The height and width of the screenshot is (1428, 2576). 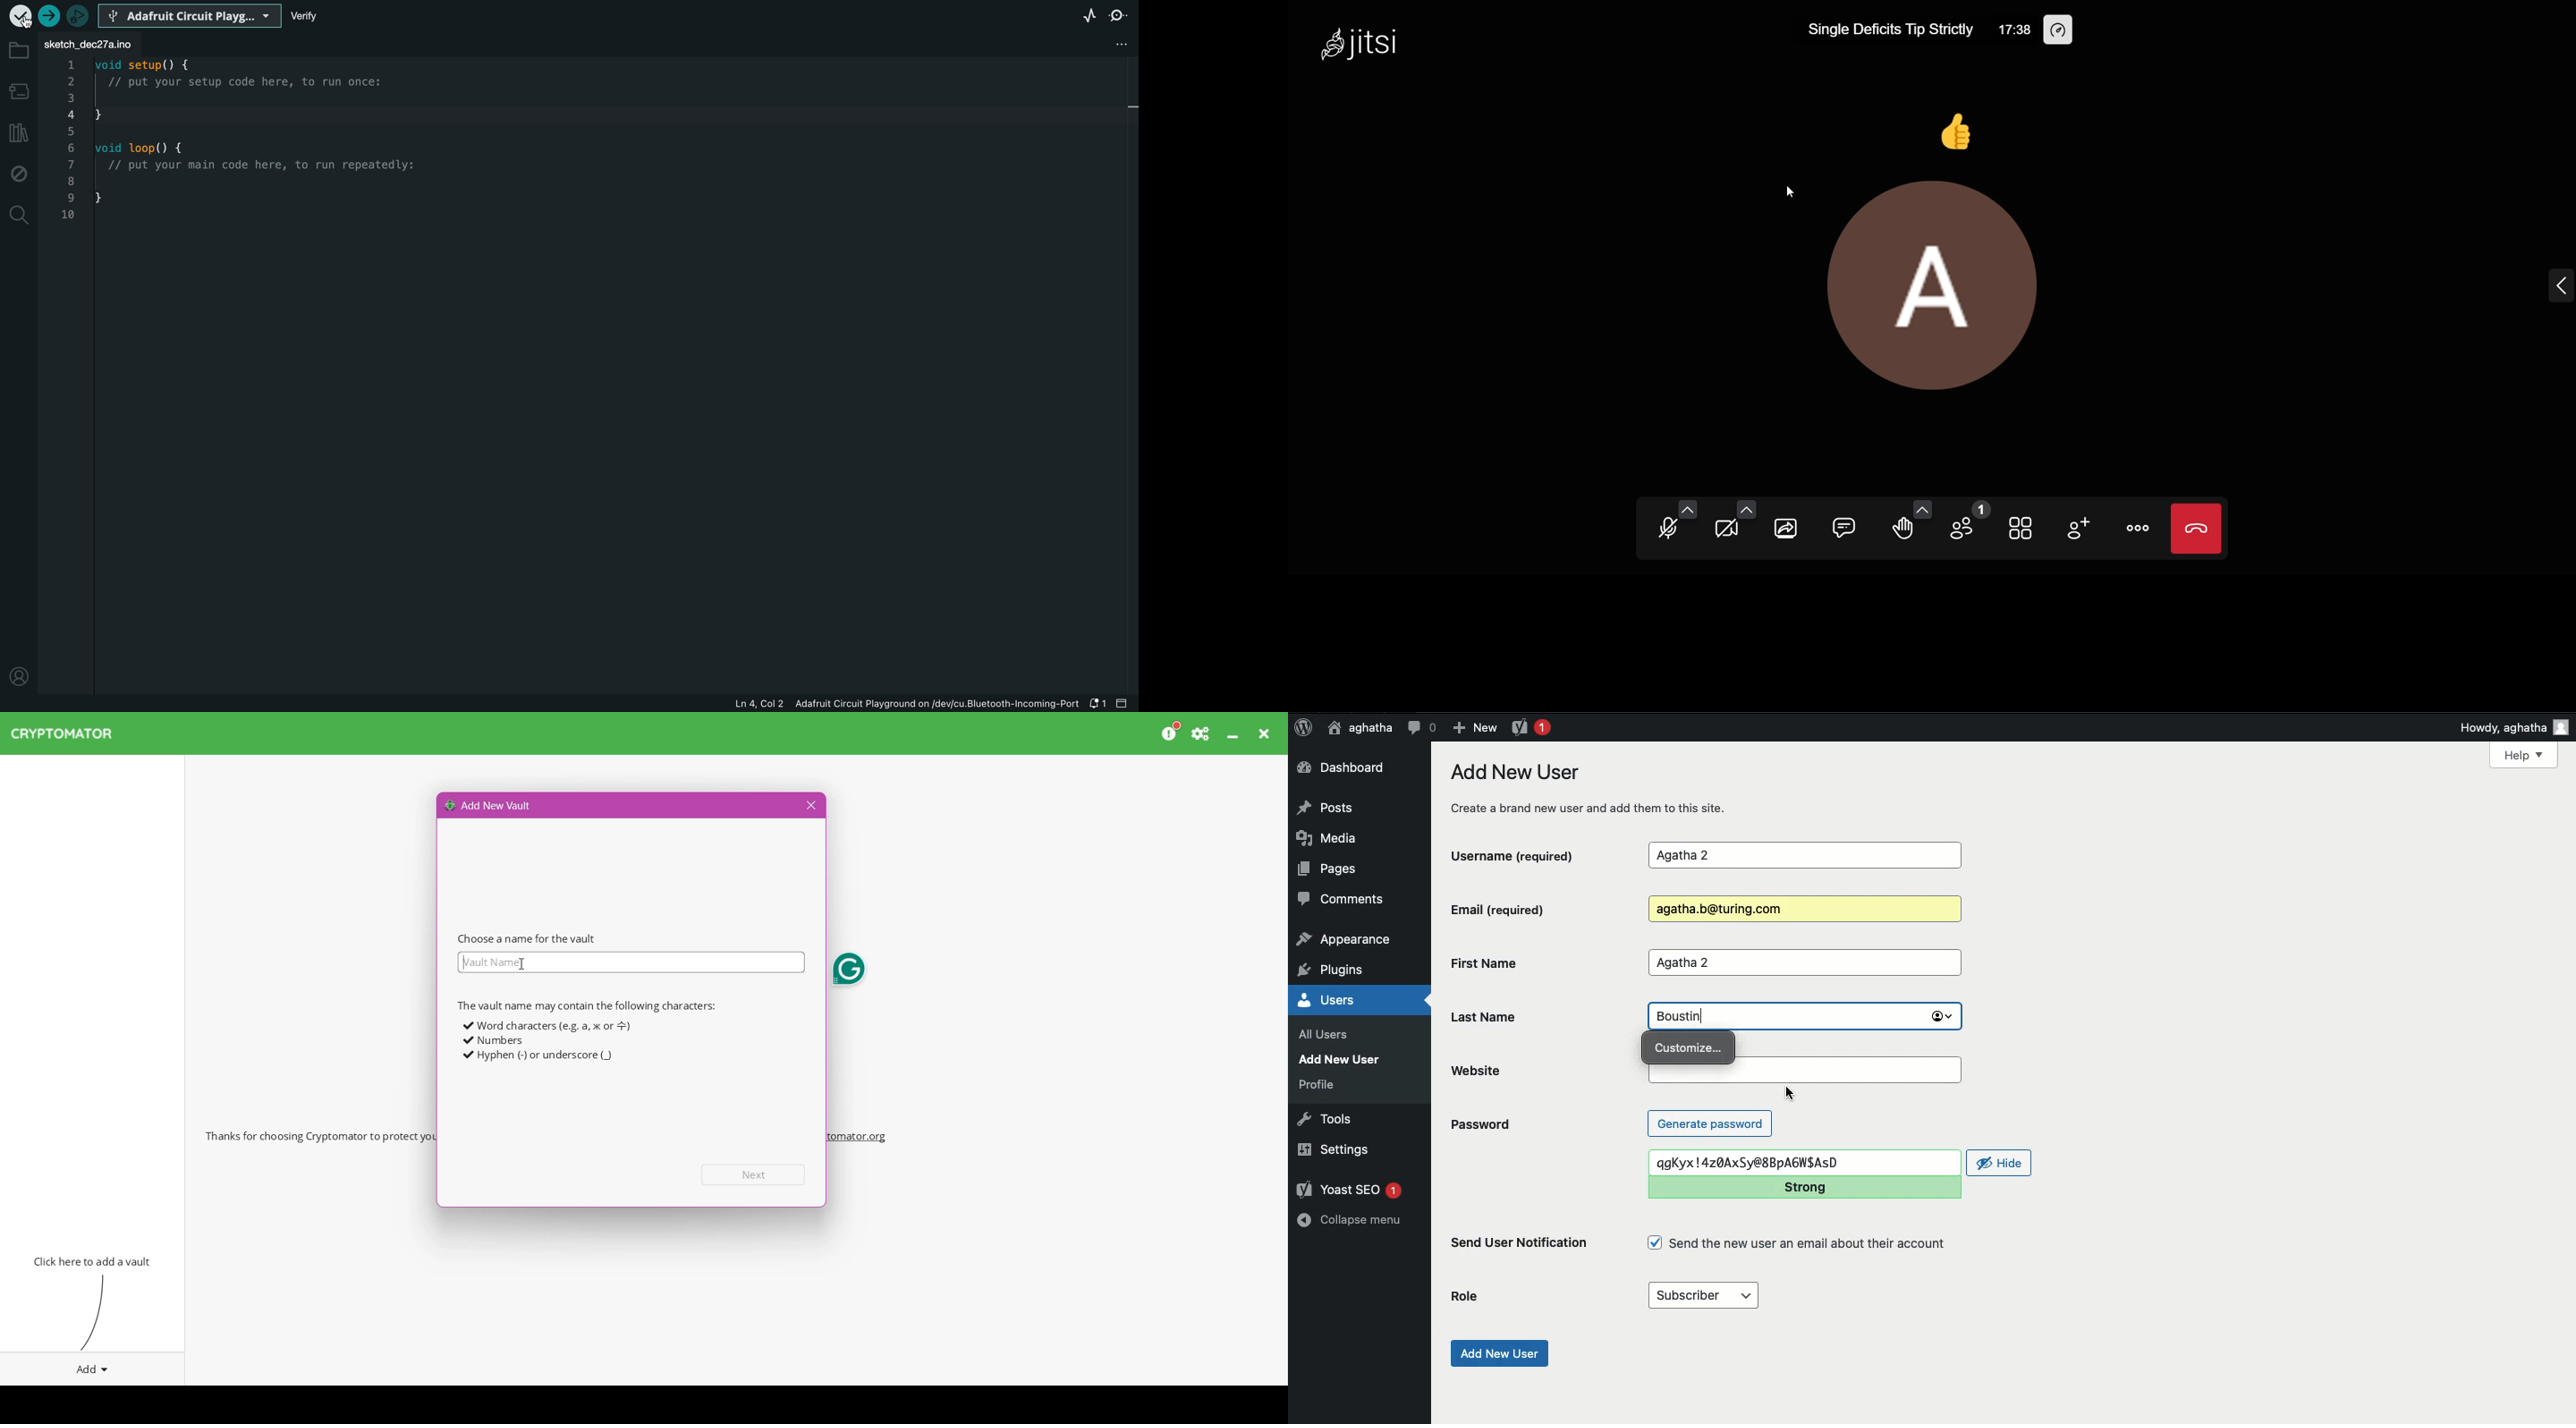 What do you see at coordinates (1499, 1016) in the screenshot?
I see `Last name` at bounding box center [1499, 1016].